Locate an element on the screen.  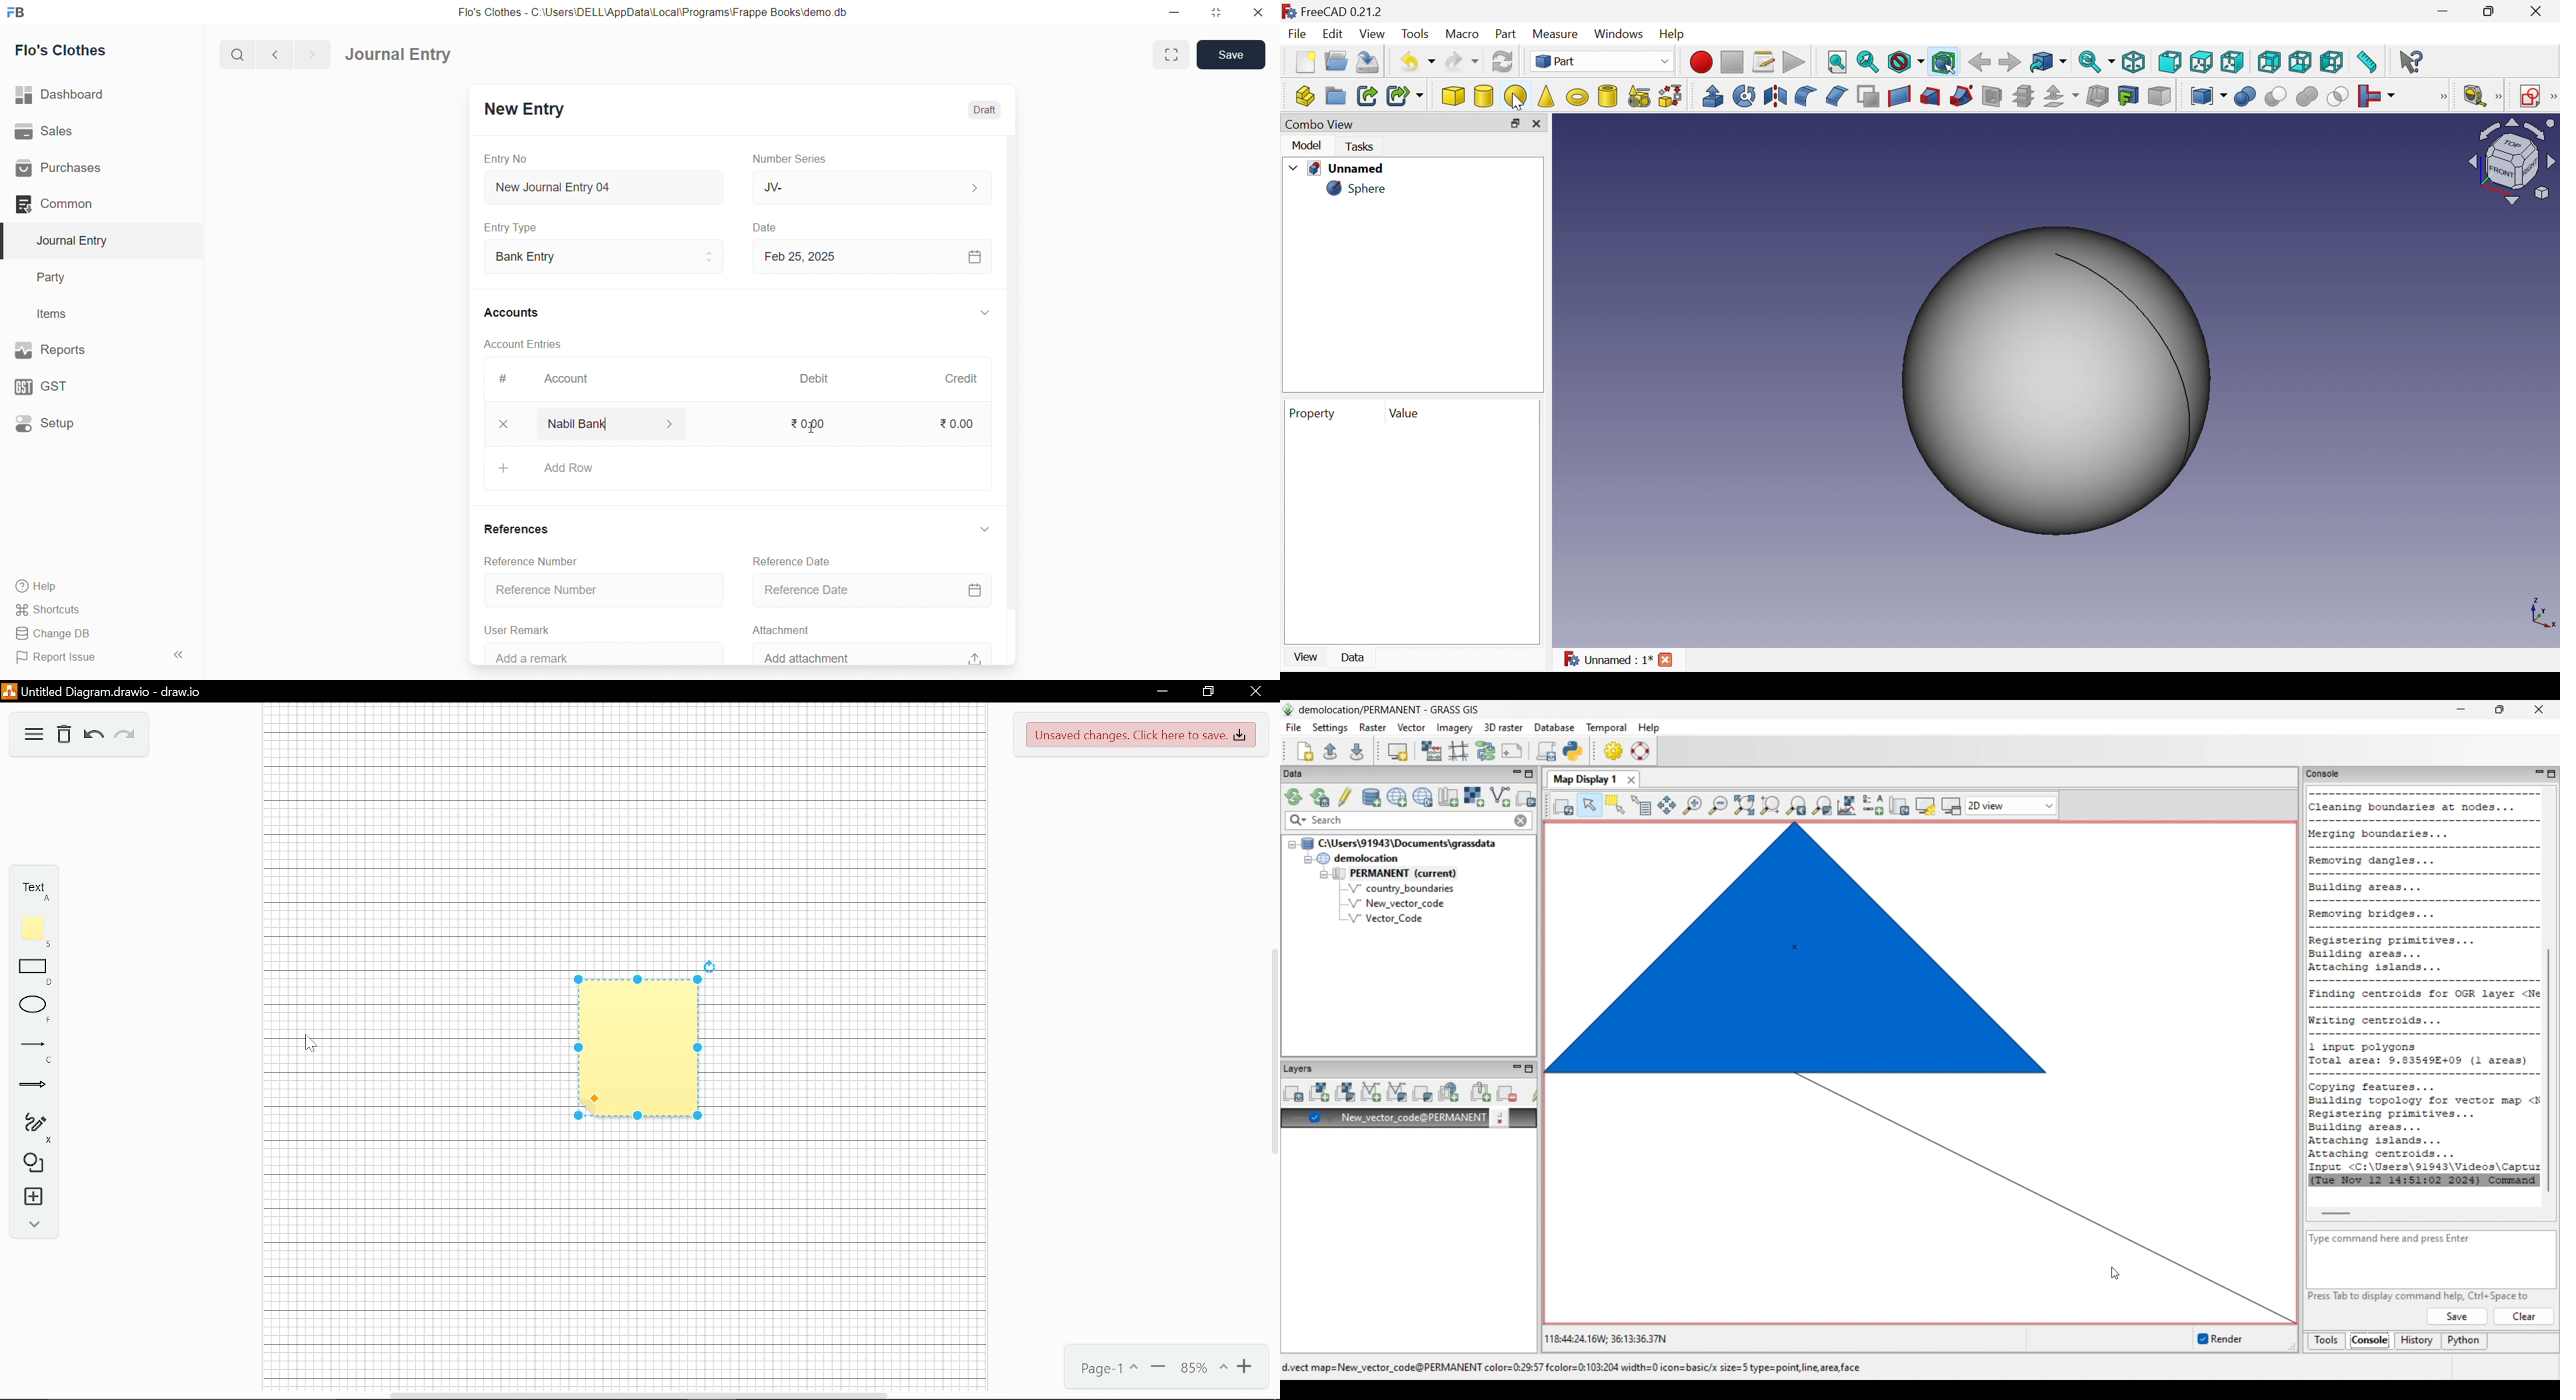
navigate forward is located at coordinates (311, 53).